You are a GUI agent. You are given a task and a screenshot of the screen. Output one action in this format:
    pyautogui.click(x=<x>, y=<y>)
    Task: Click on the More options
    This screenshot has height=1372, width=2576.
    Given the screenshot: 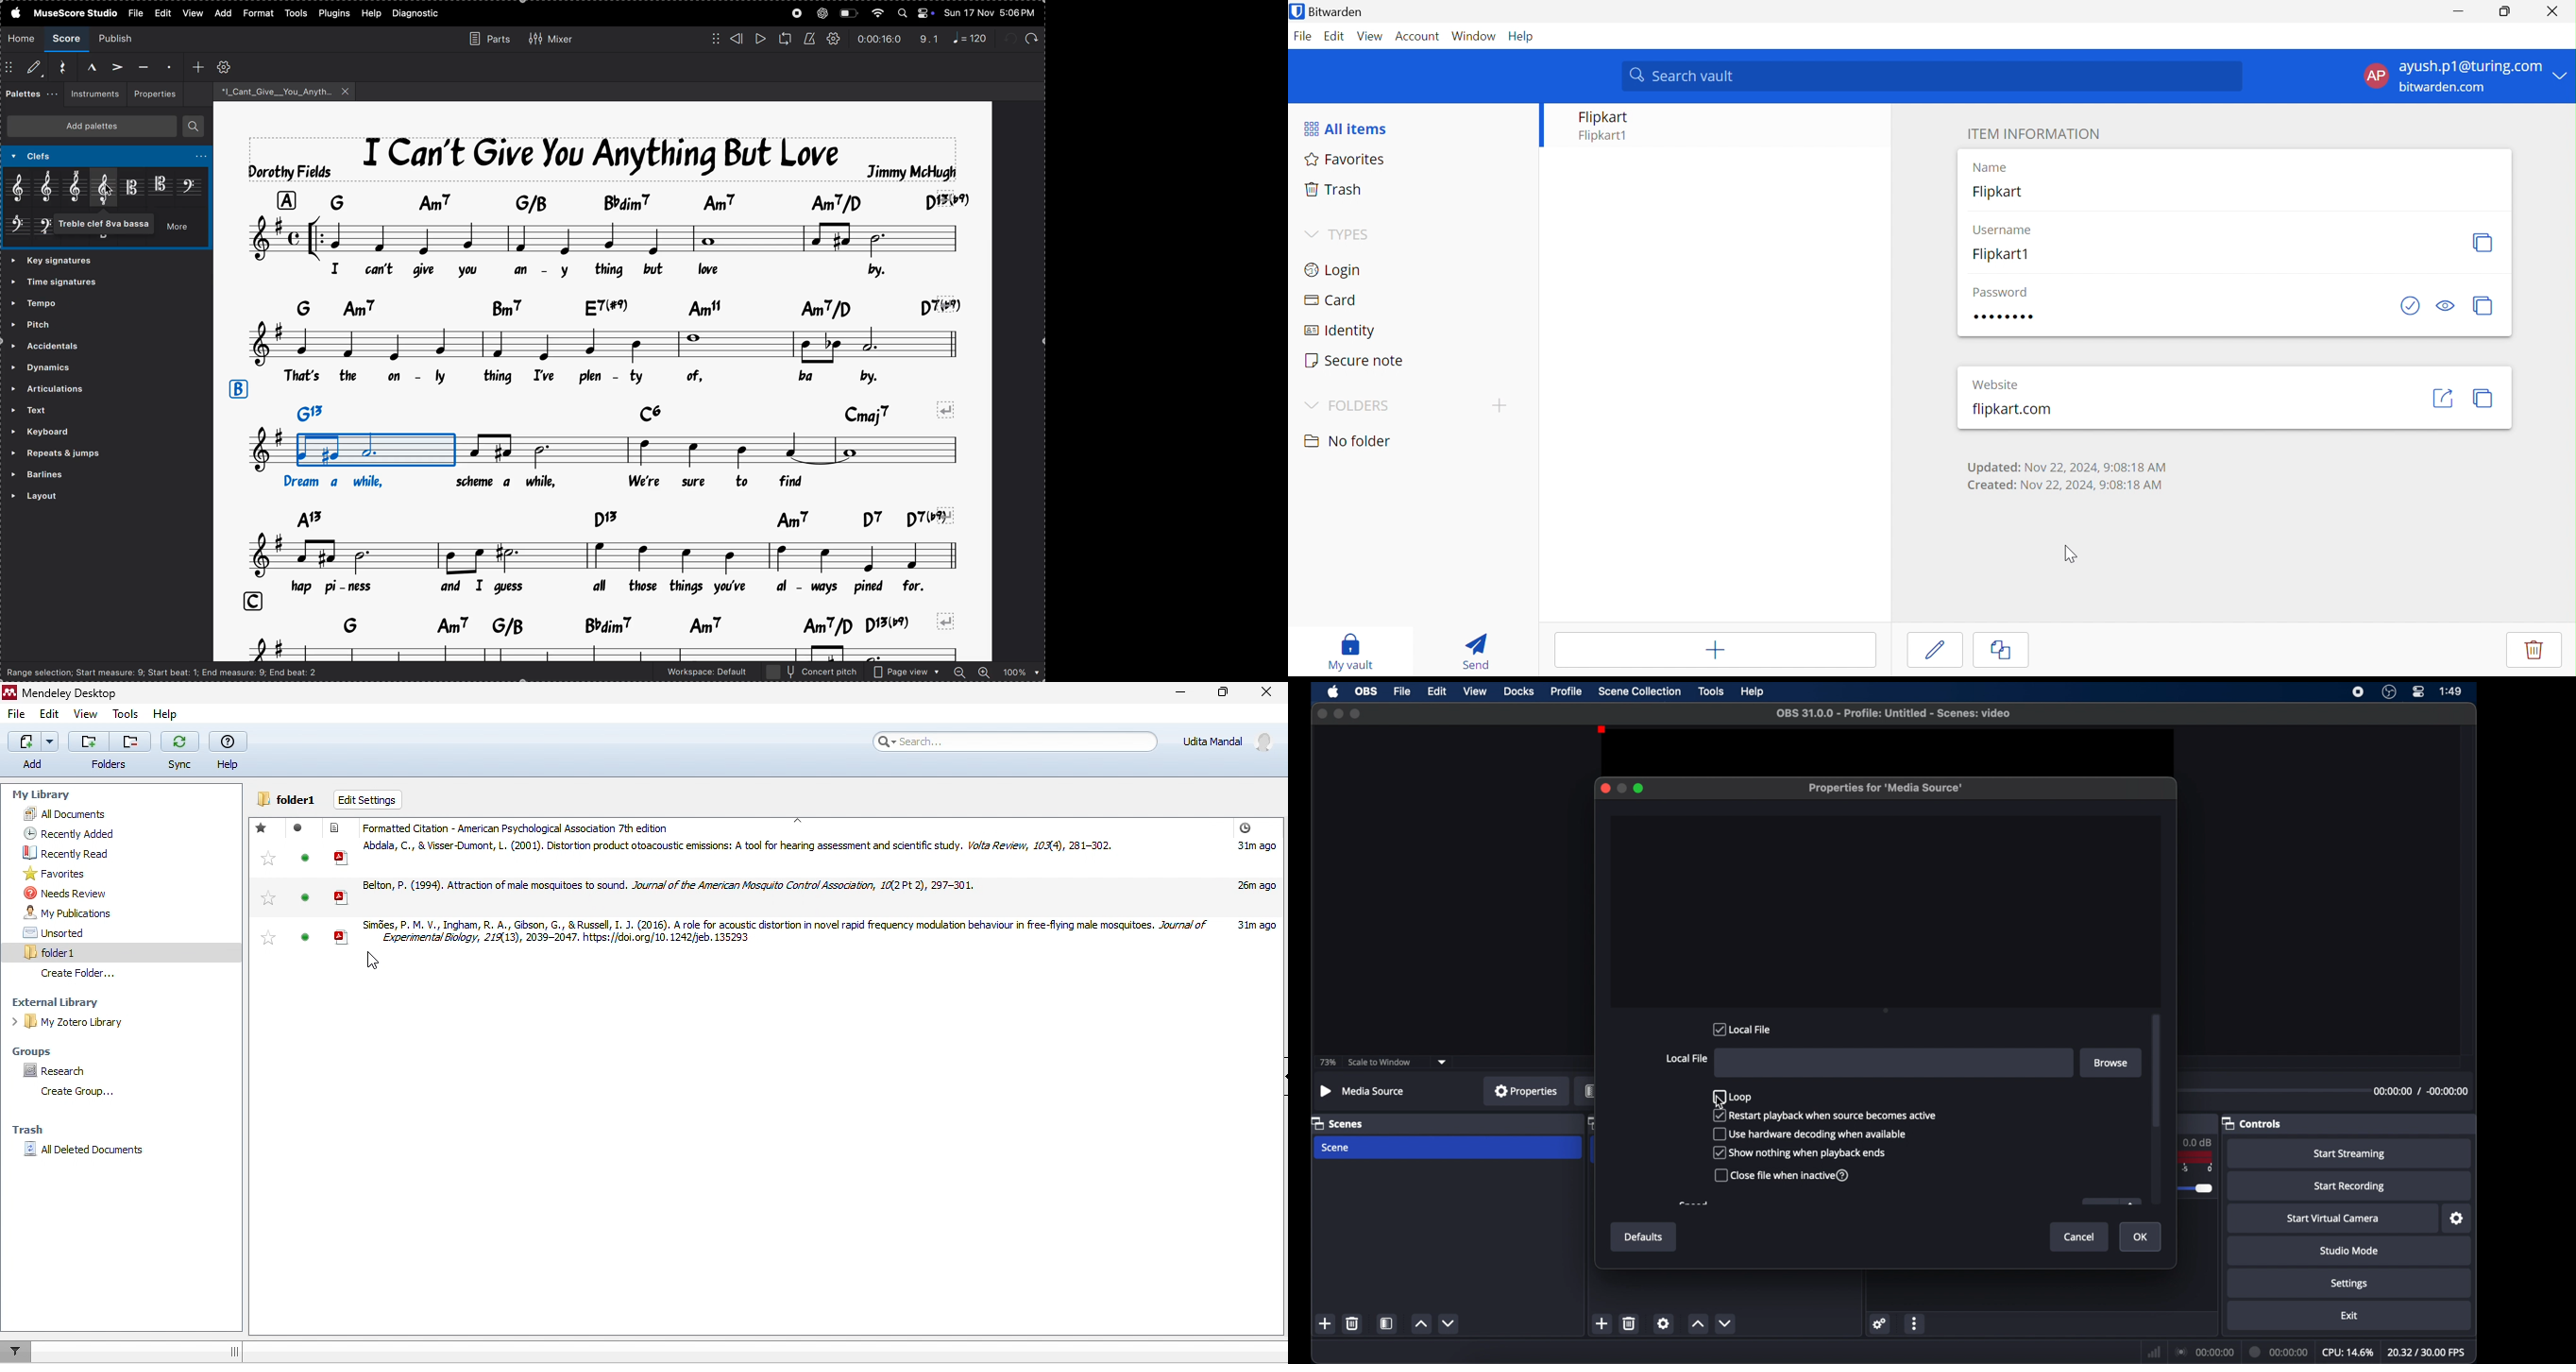 What is the action you would take?
    pyautogui.click(x=197, y=157)
    